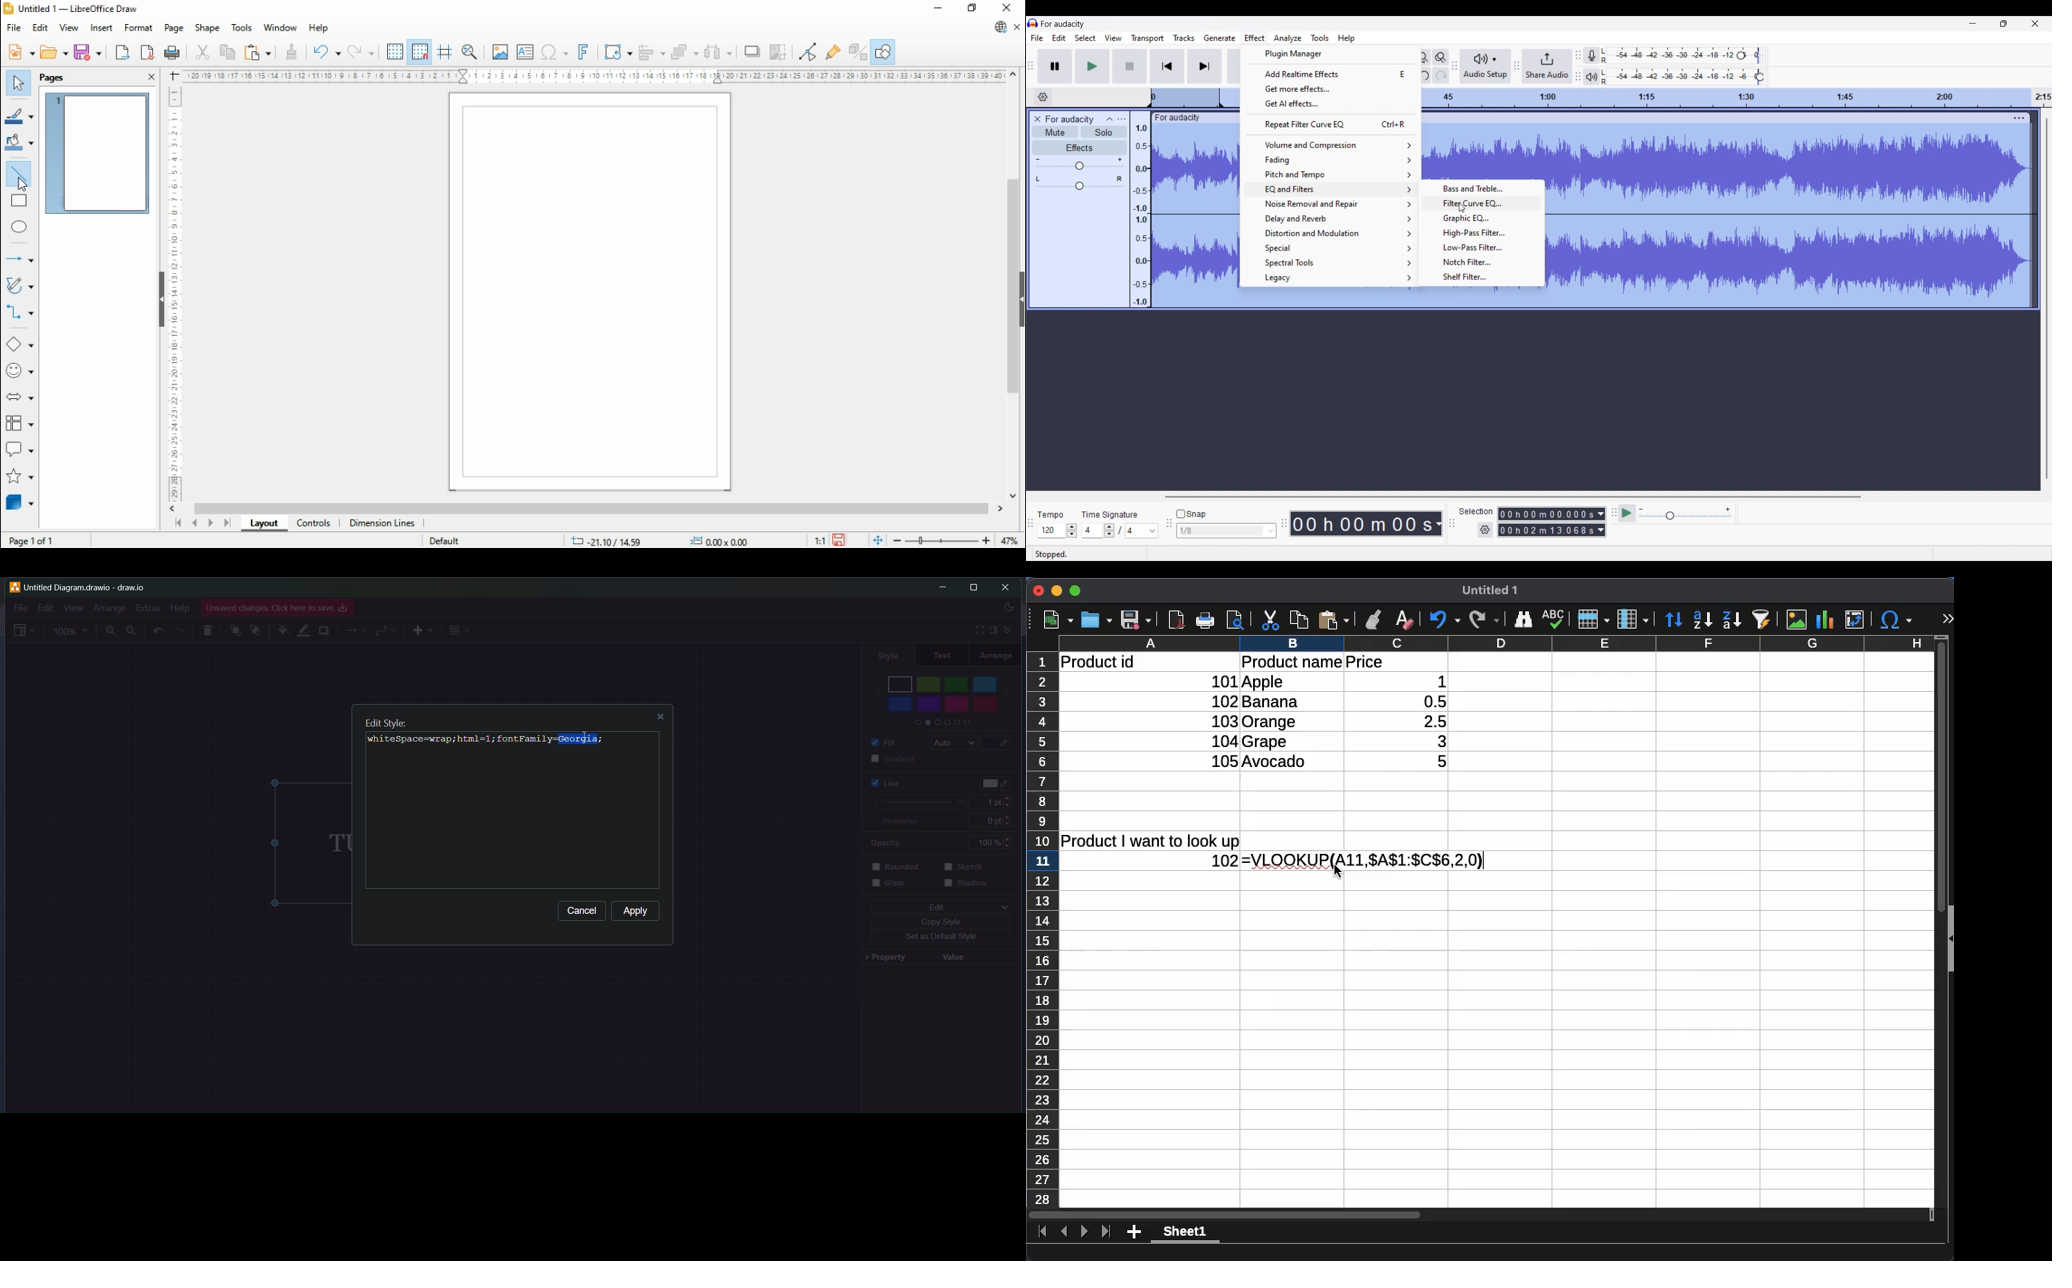 Image resolution: width=2072 pixels, height=1288 pixels. I want to click on Max. playback speed, so click(1728, 510).